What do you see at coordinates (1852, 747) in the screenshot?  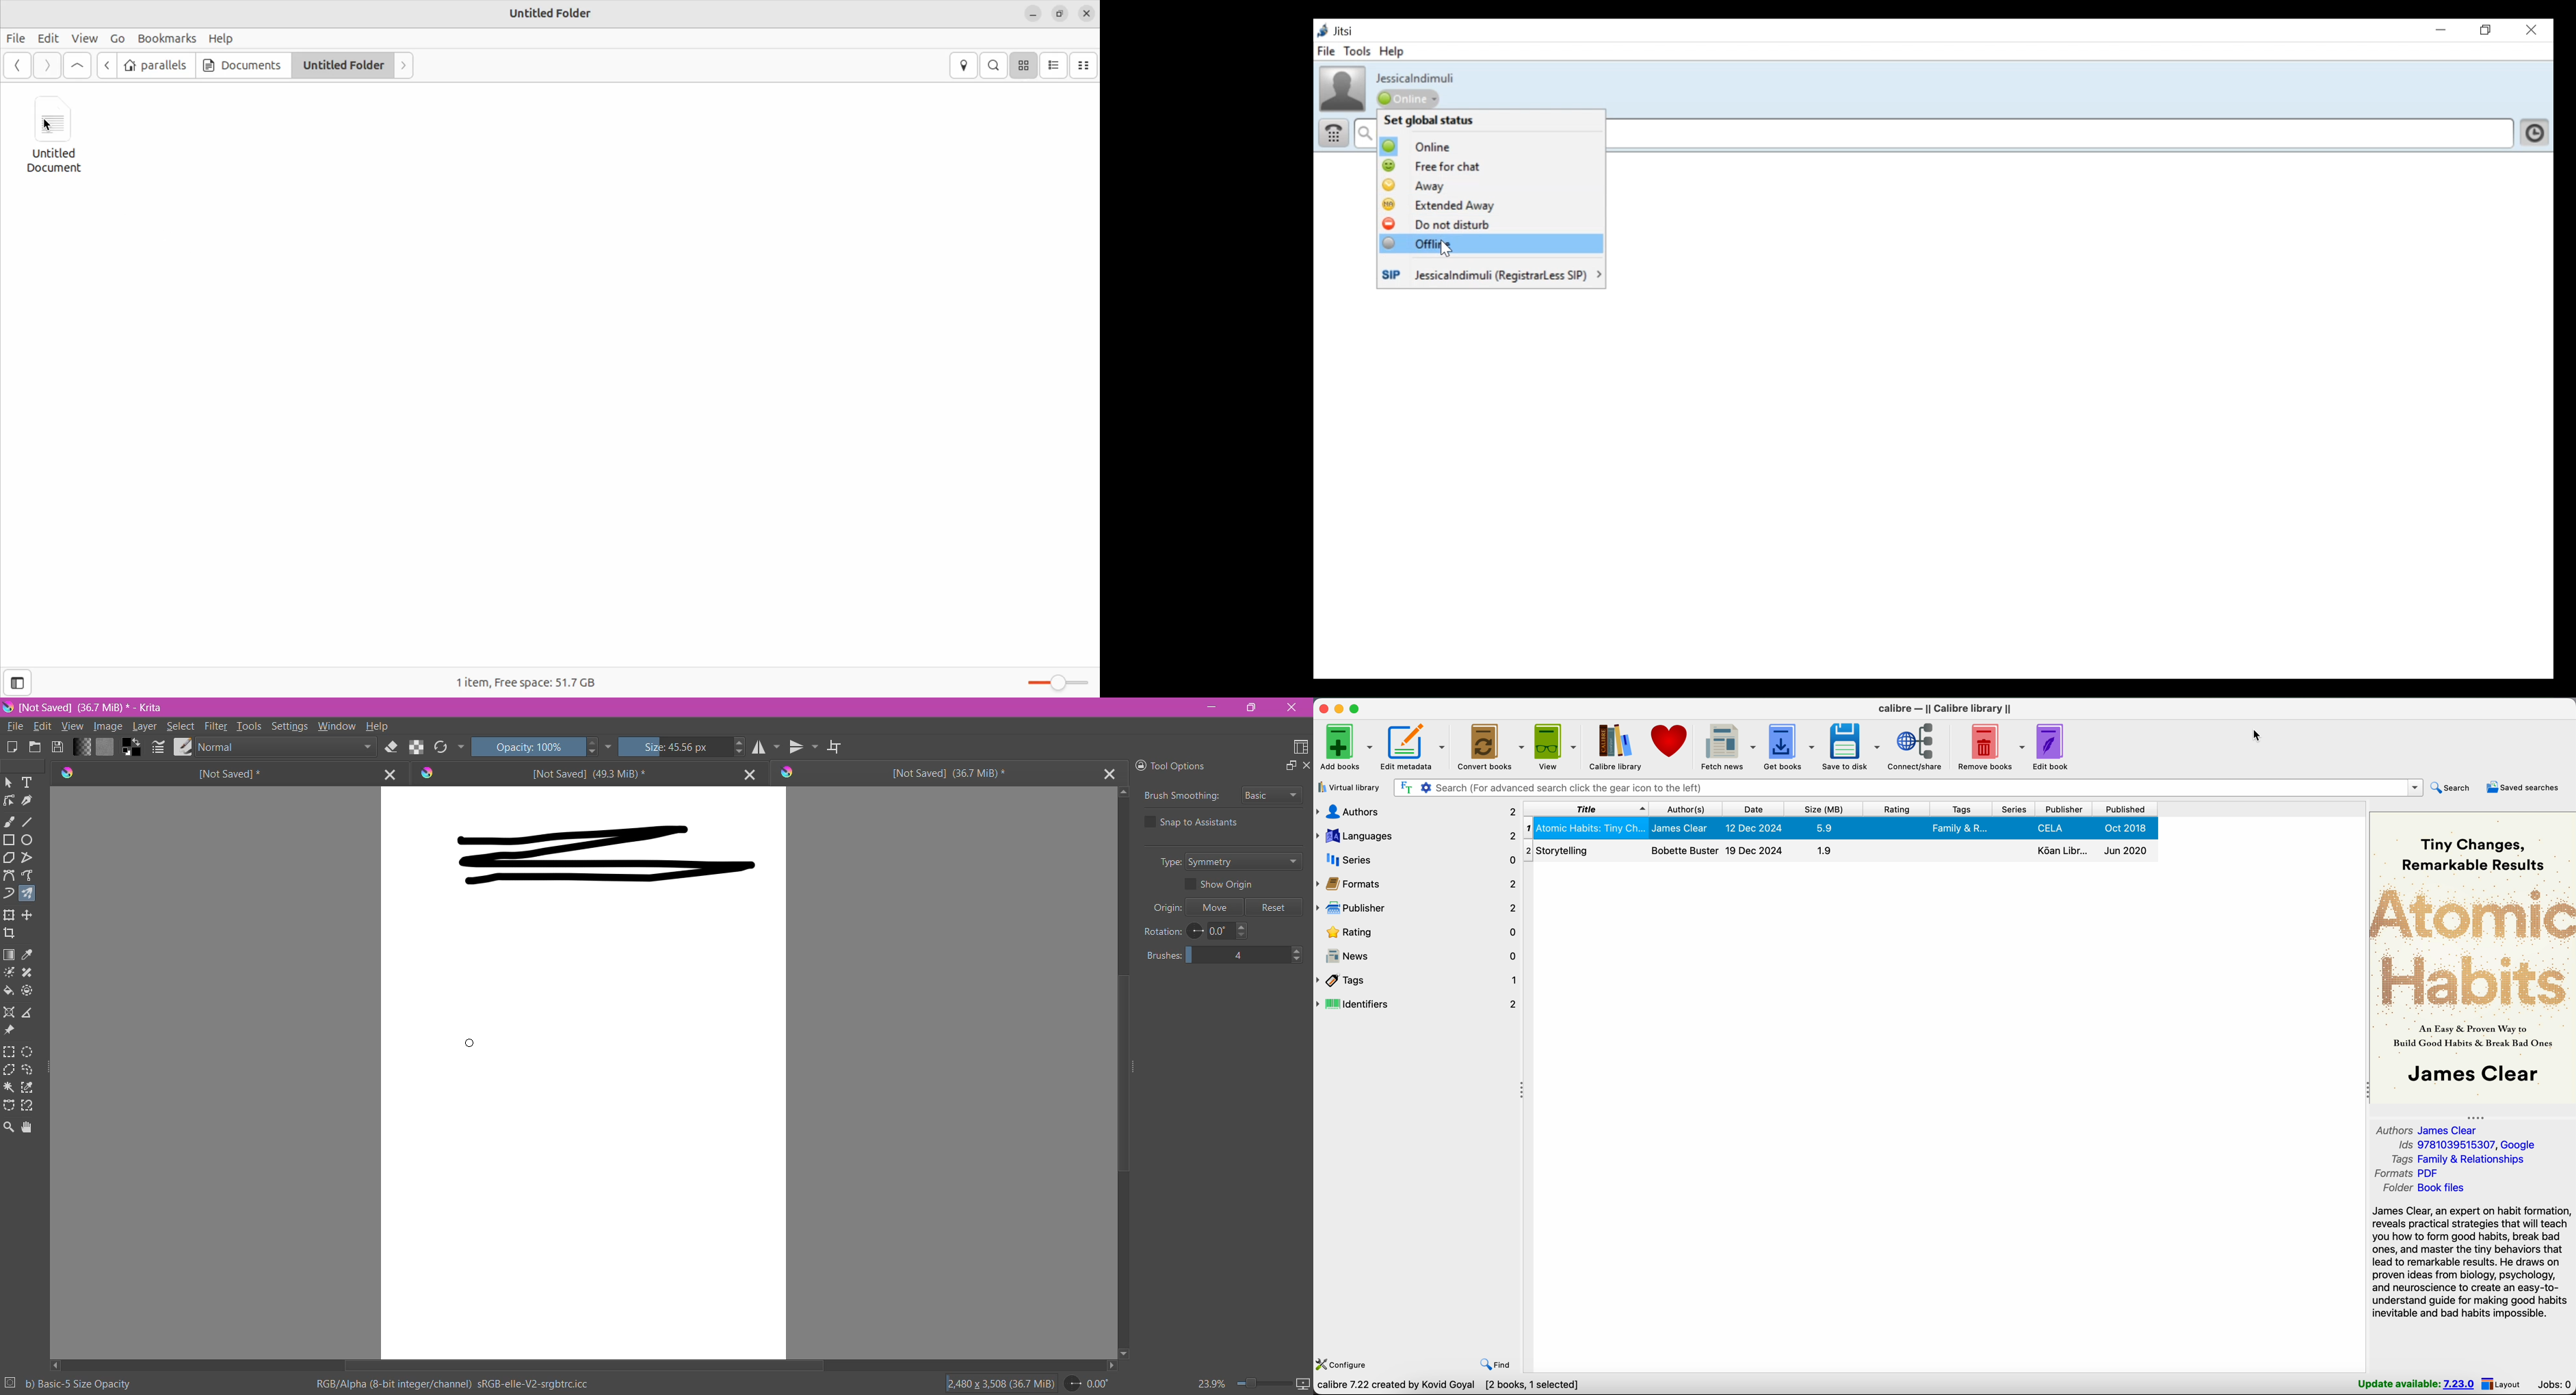 I see `save to disk` at bounding box center [1852, 747].